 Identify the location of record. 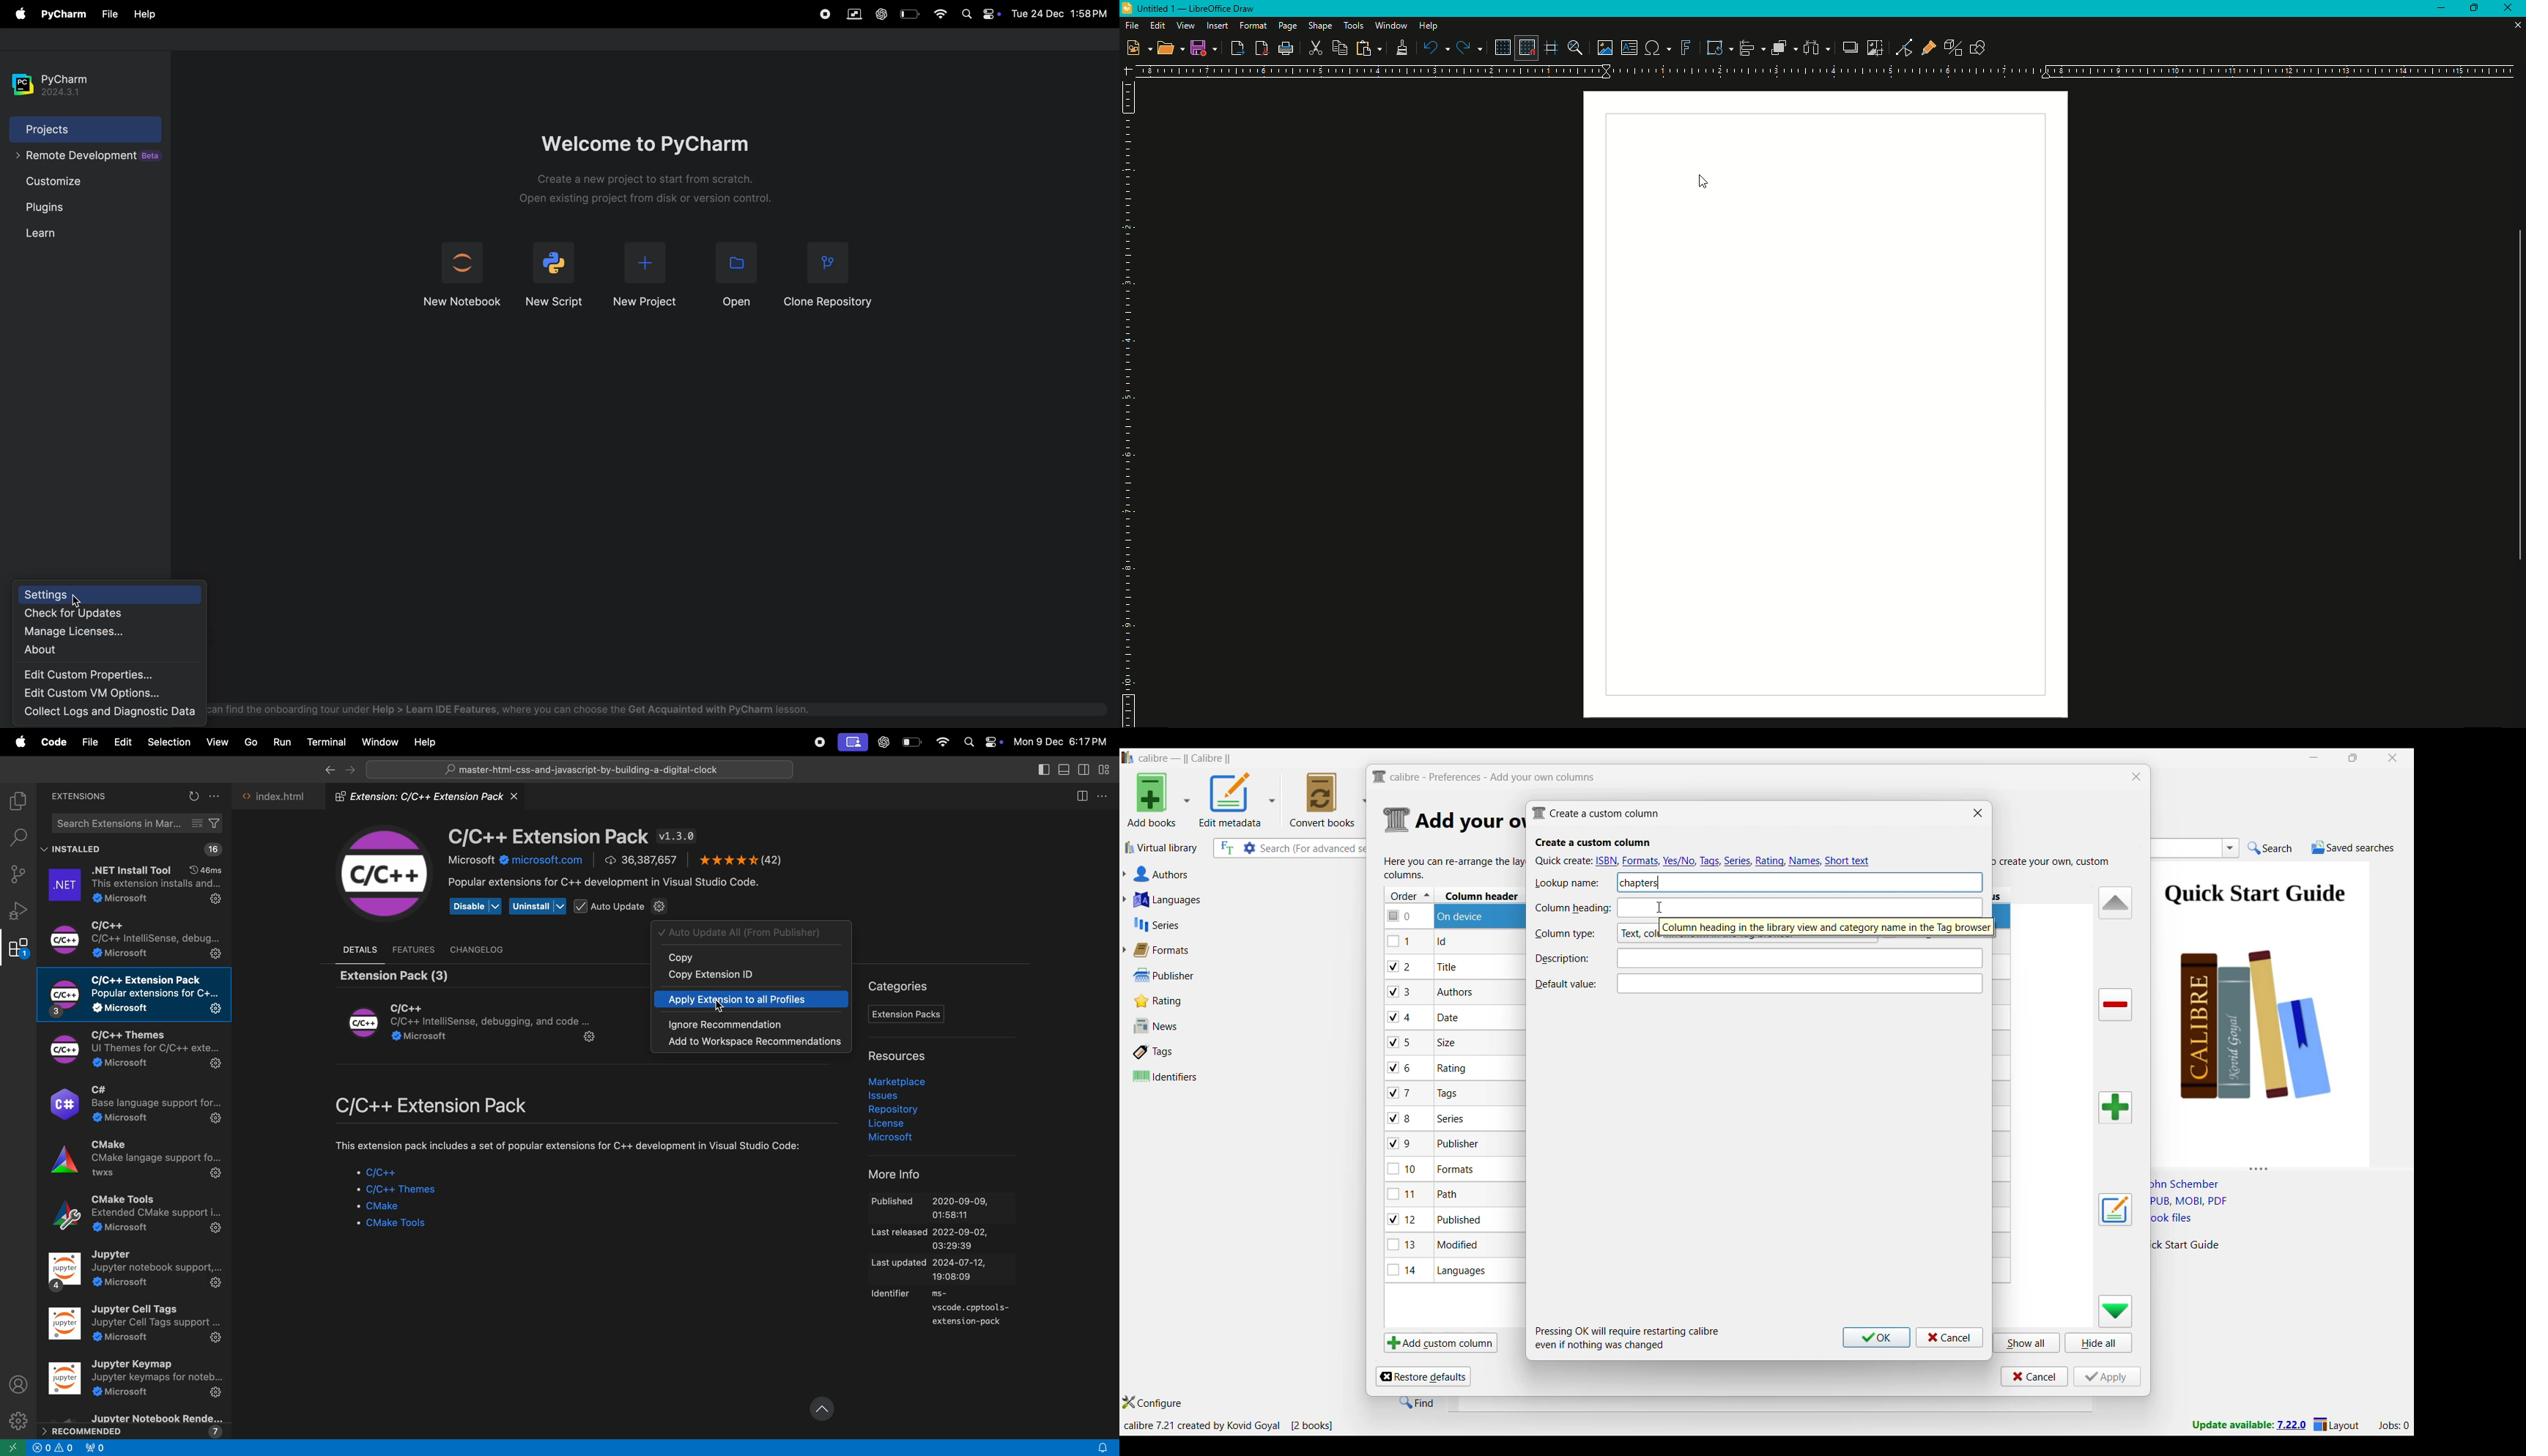
(823, 14).